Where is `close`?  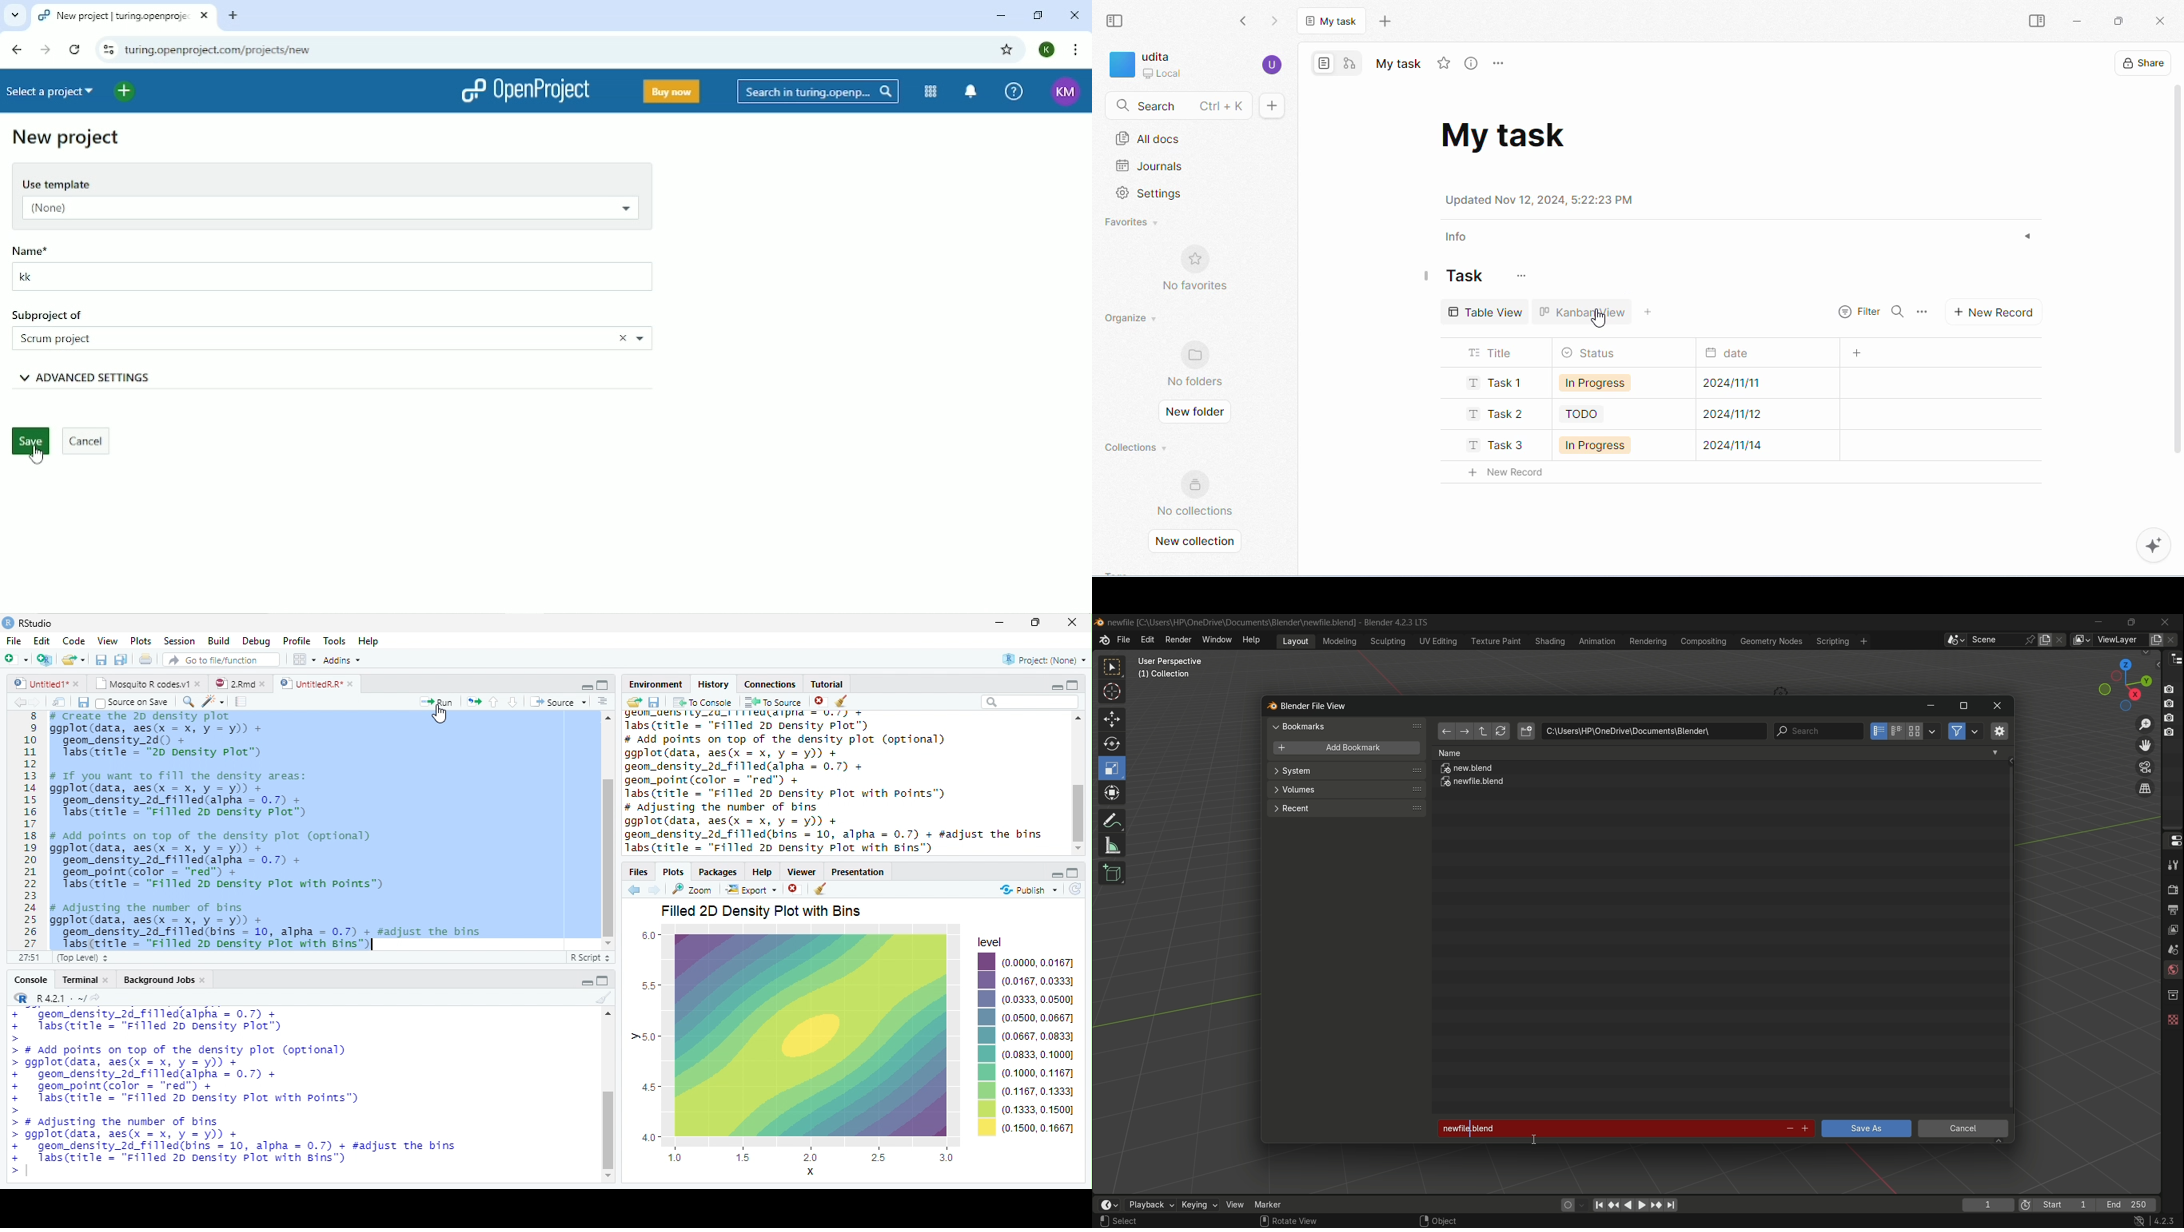 close is located at coordinates (352, 684).